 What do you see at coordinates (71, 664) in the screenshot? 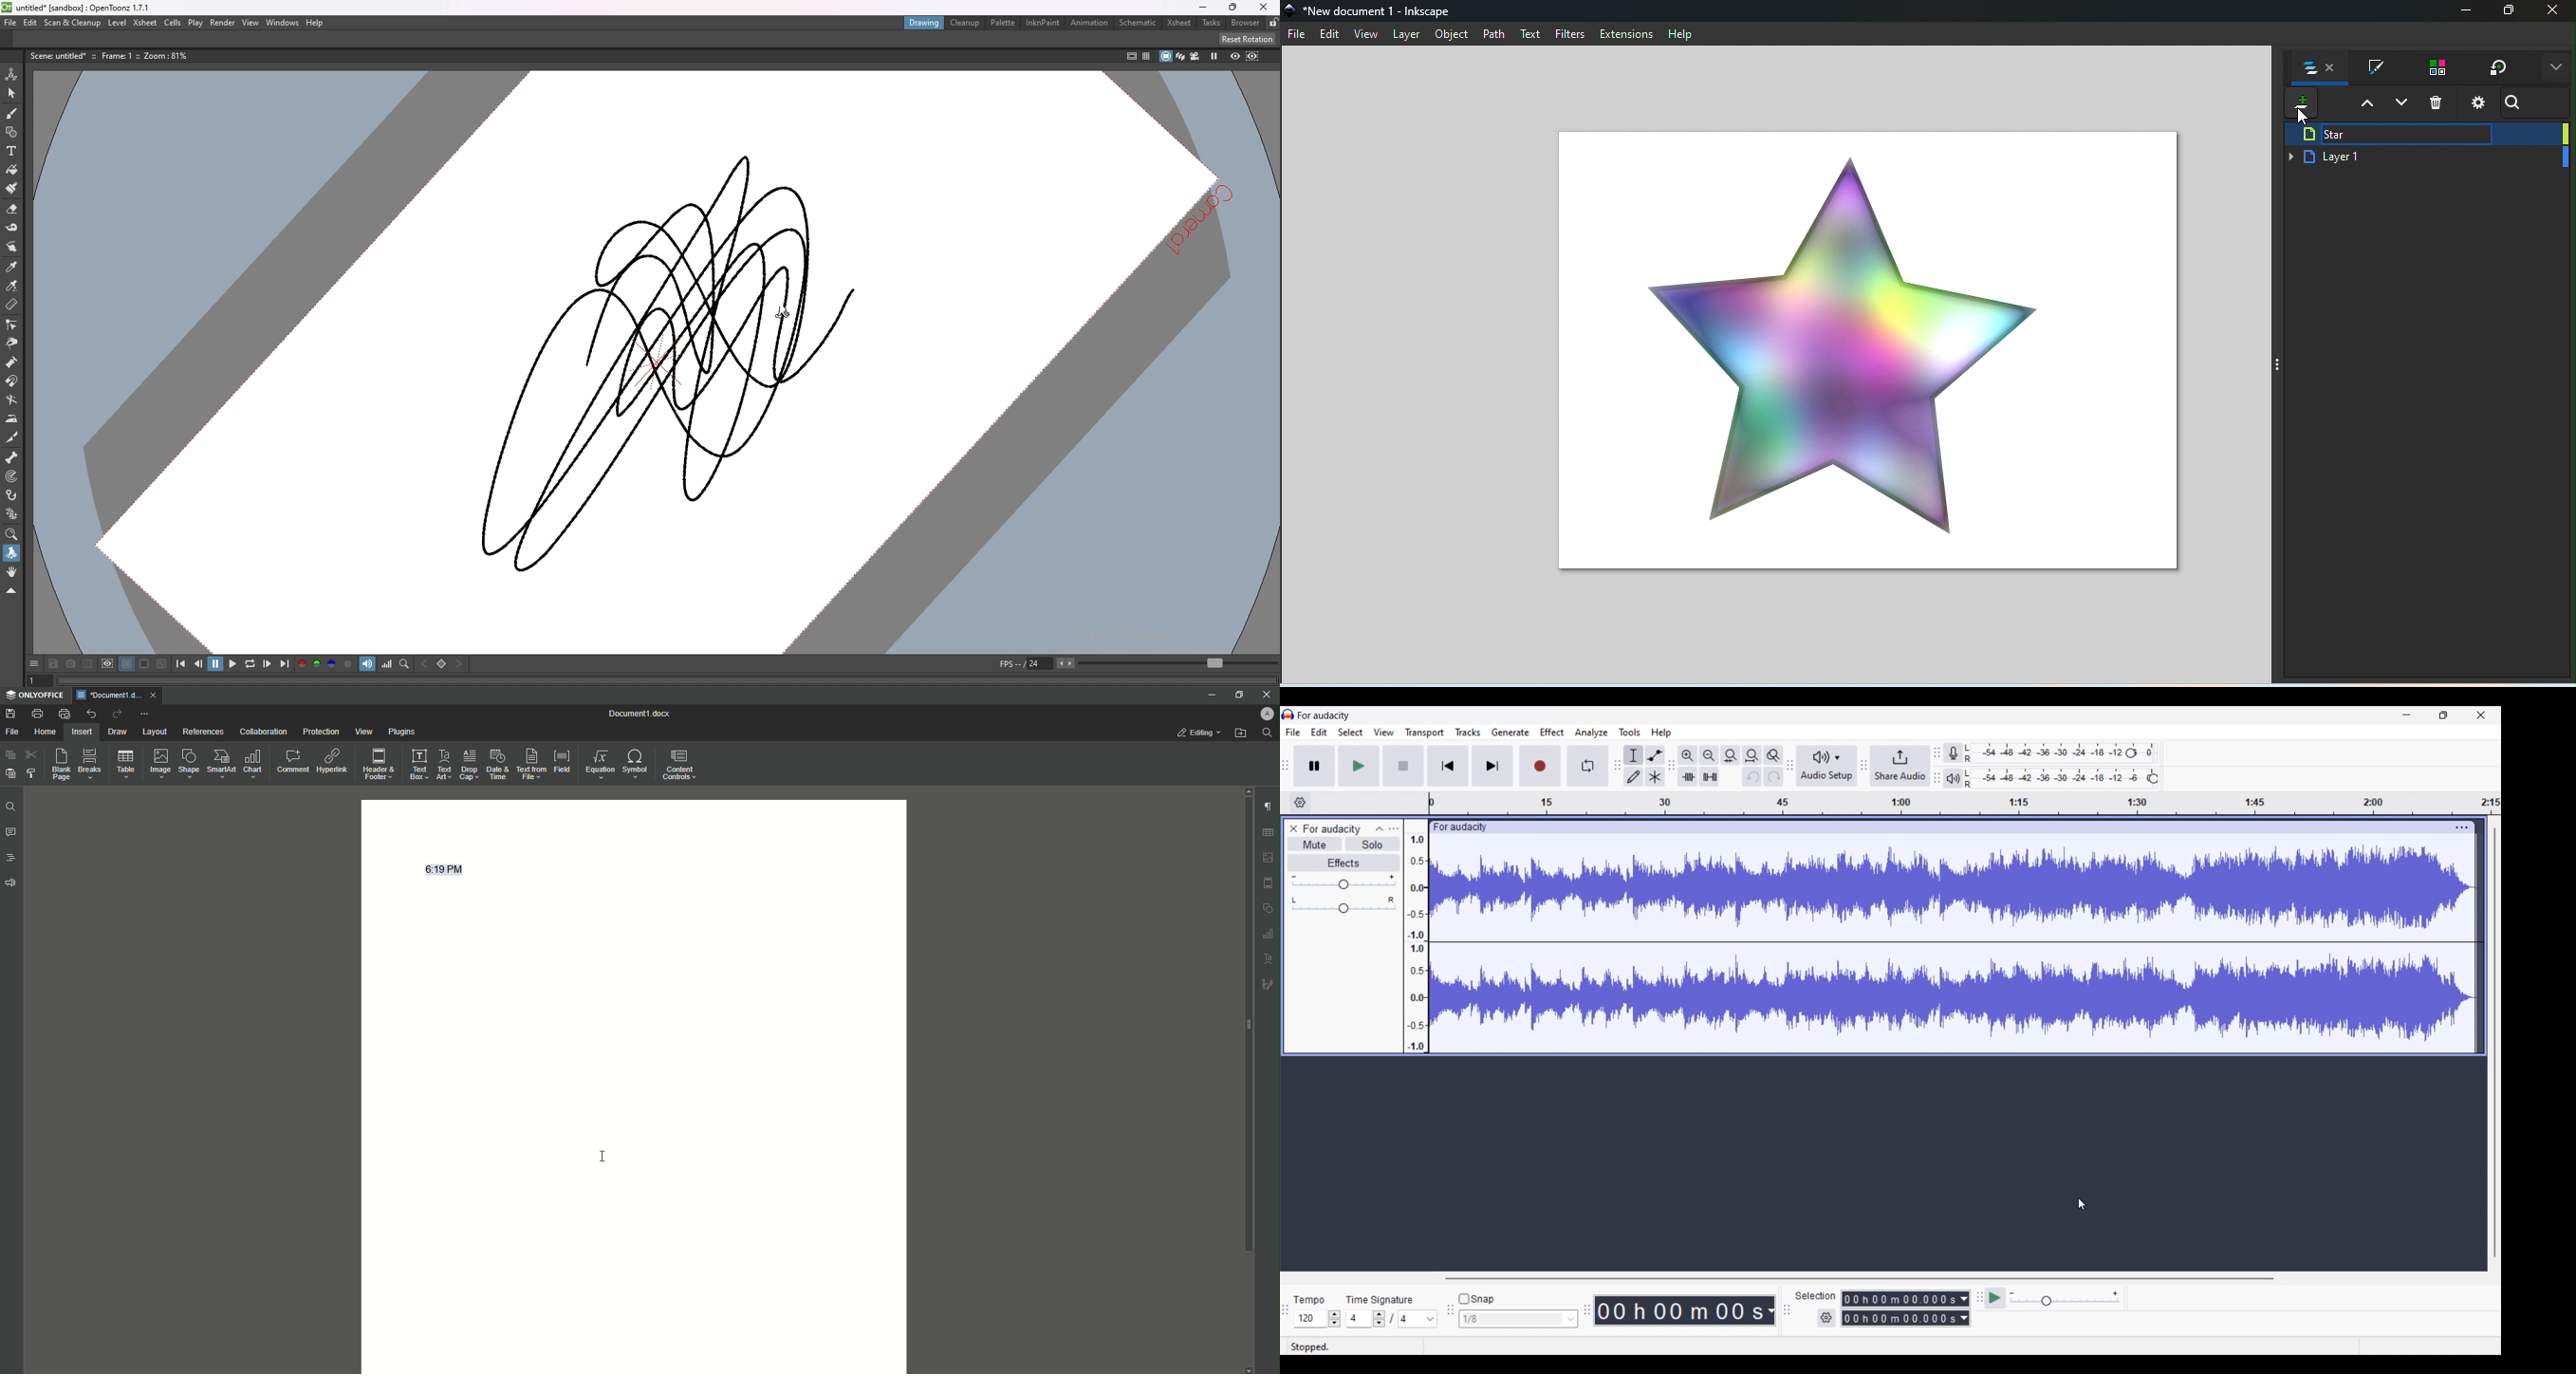
I see `snapshot` at bounding box center [71, 664].